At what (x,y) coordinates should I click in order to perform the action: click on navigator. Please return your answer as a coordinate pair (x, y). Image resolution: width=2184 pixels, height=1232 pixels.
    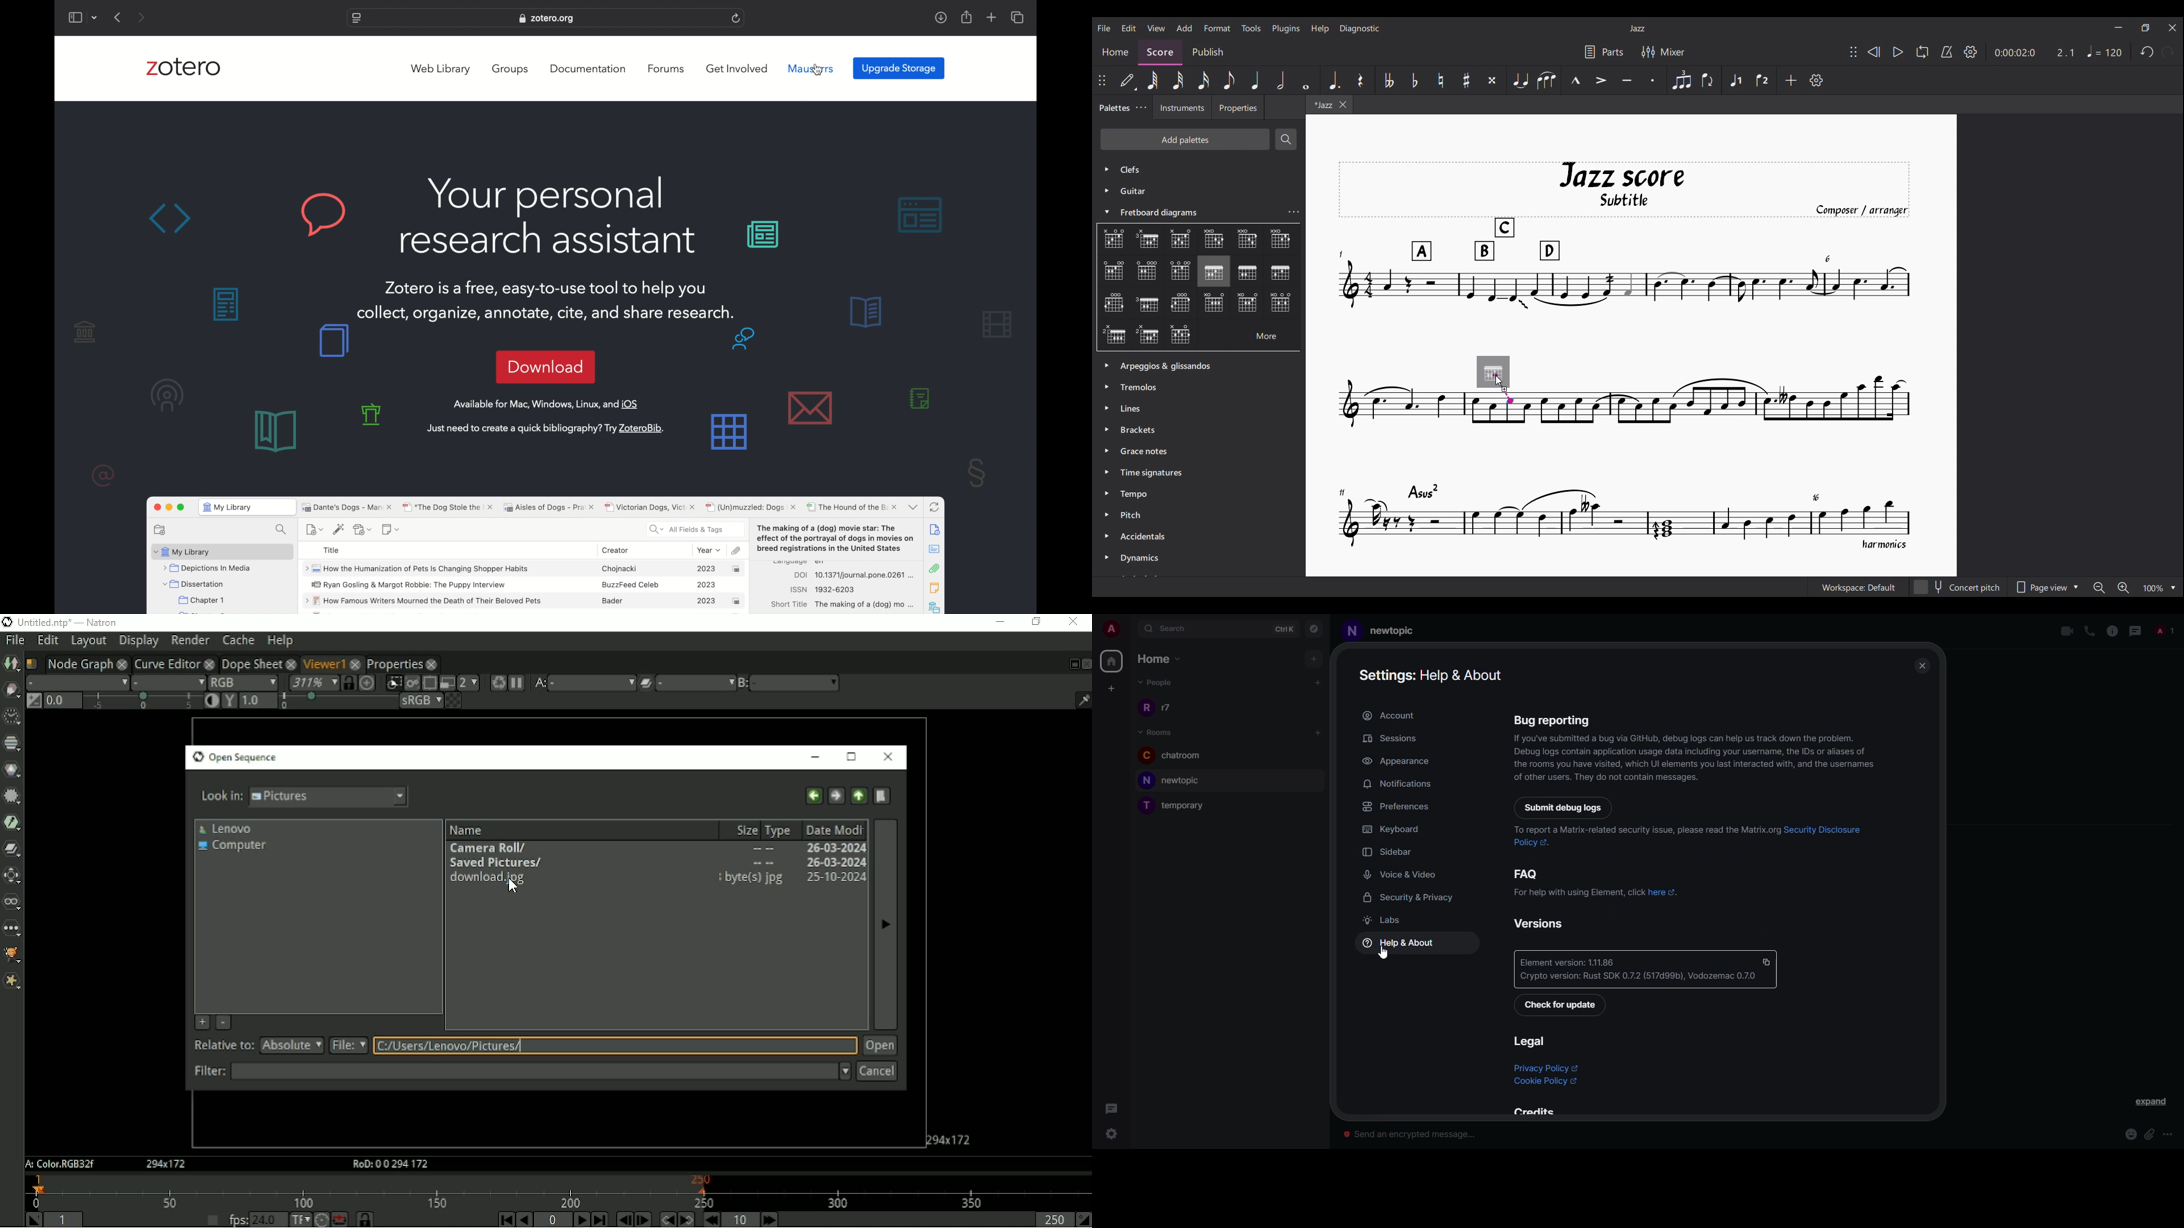
    Looking at the image, I should click on (1314, 628).